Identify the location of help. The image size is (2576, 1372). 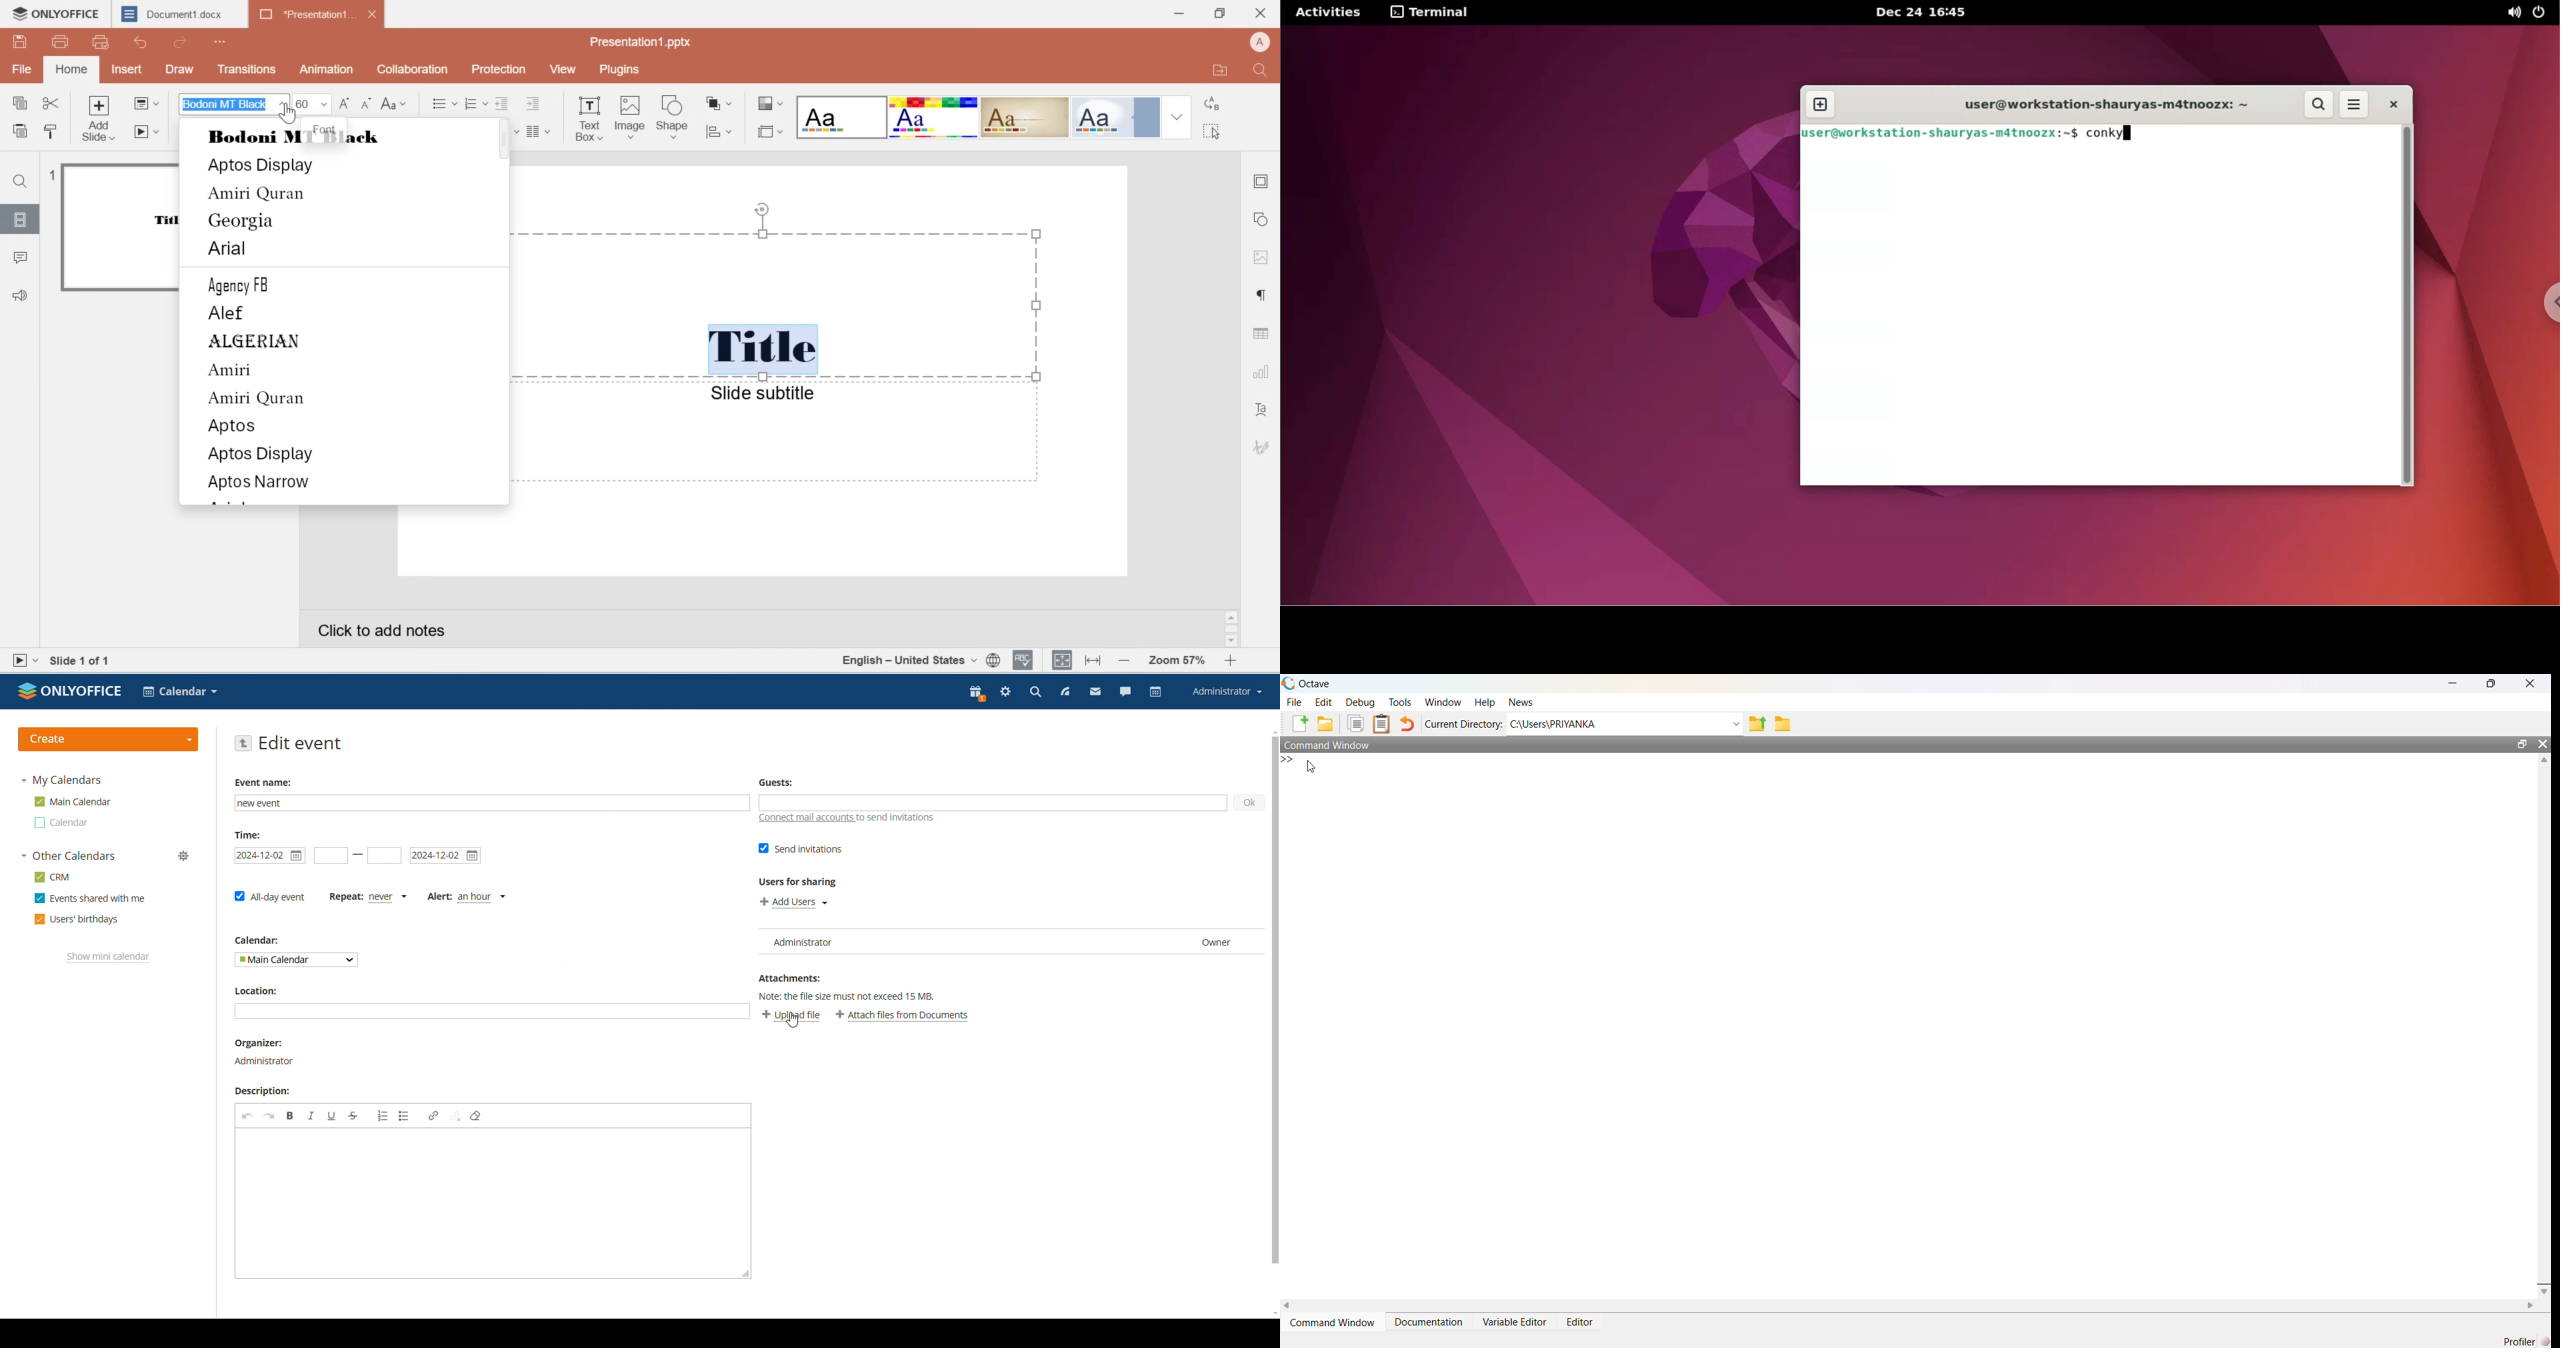
(1487, 703).